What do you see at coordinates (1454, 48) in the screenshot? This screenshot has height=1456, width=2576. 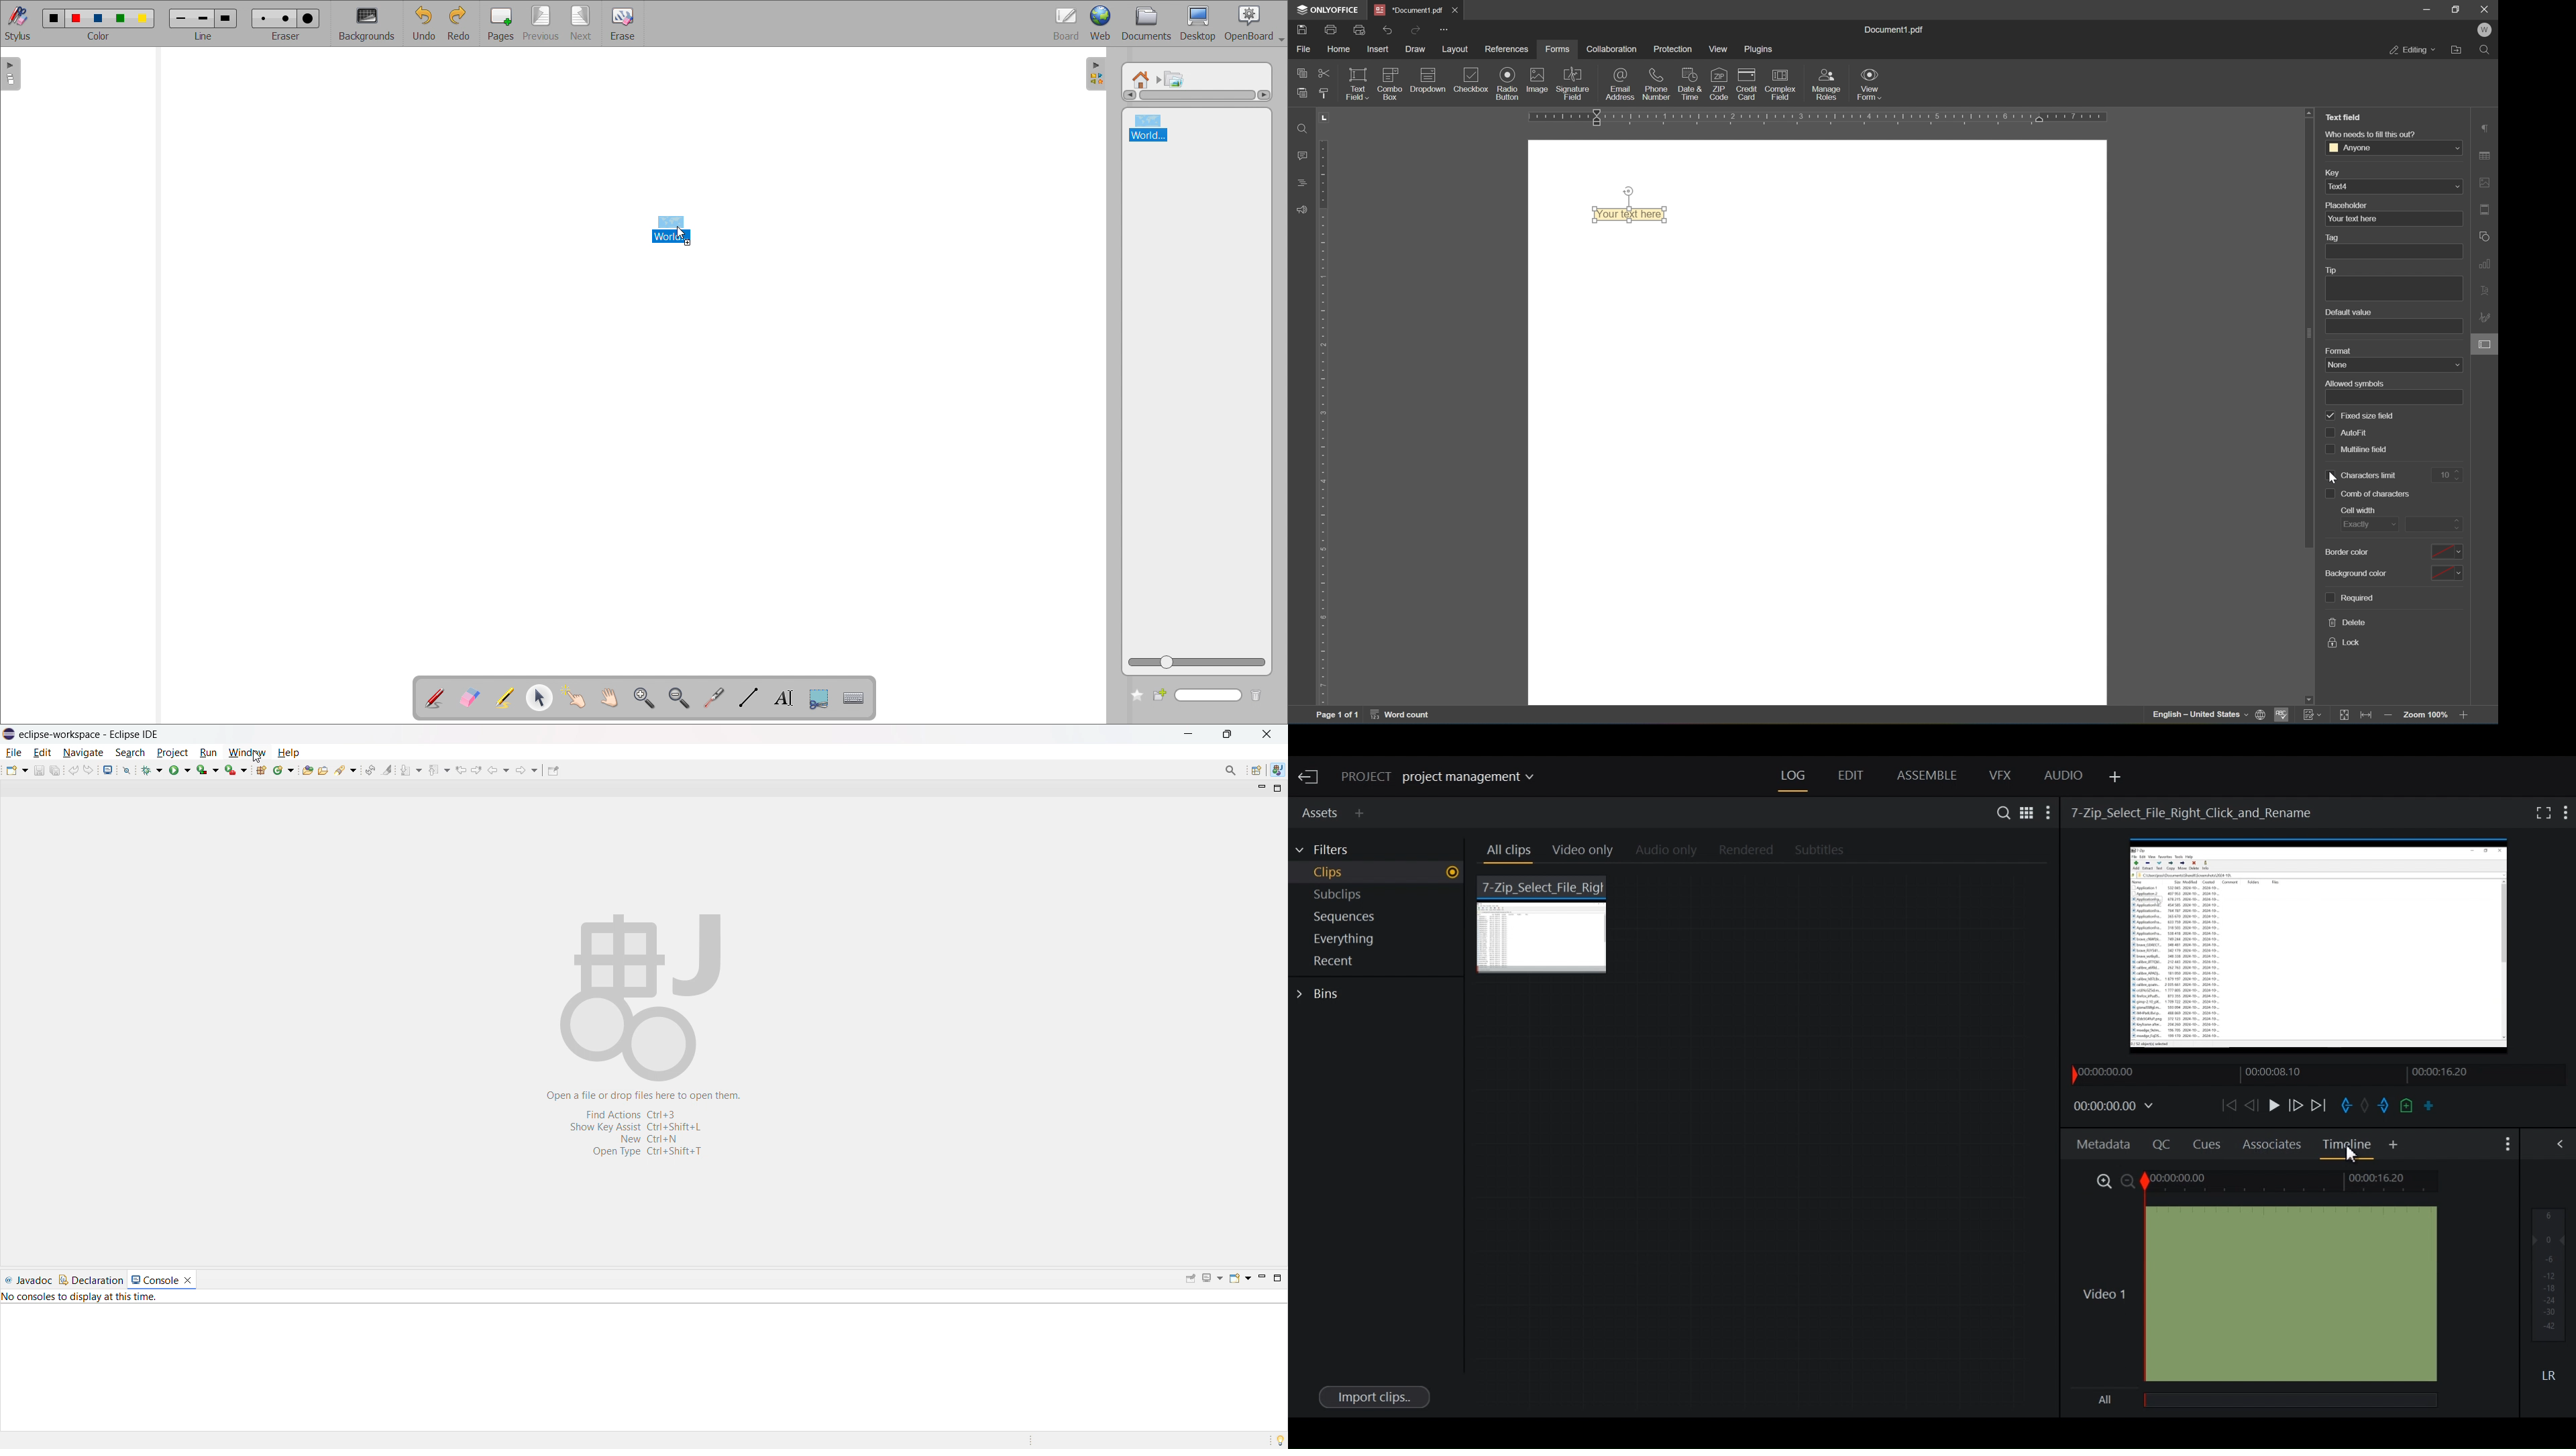 I see `layout` at bounding box center [1454, 48].